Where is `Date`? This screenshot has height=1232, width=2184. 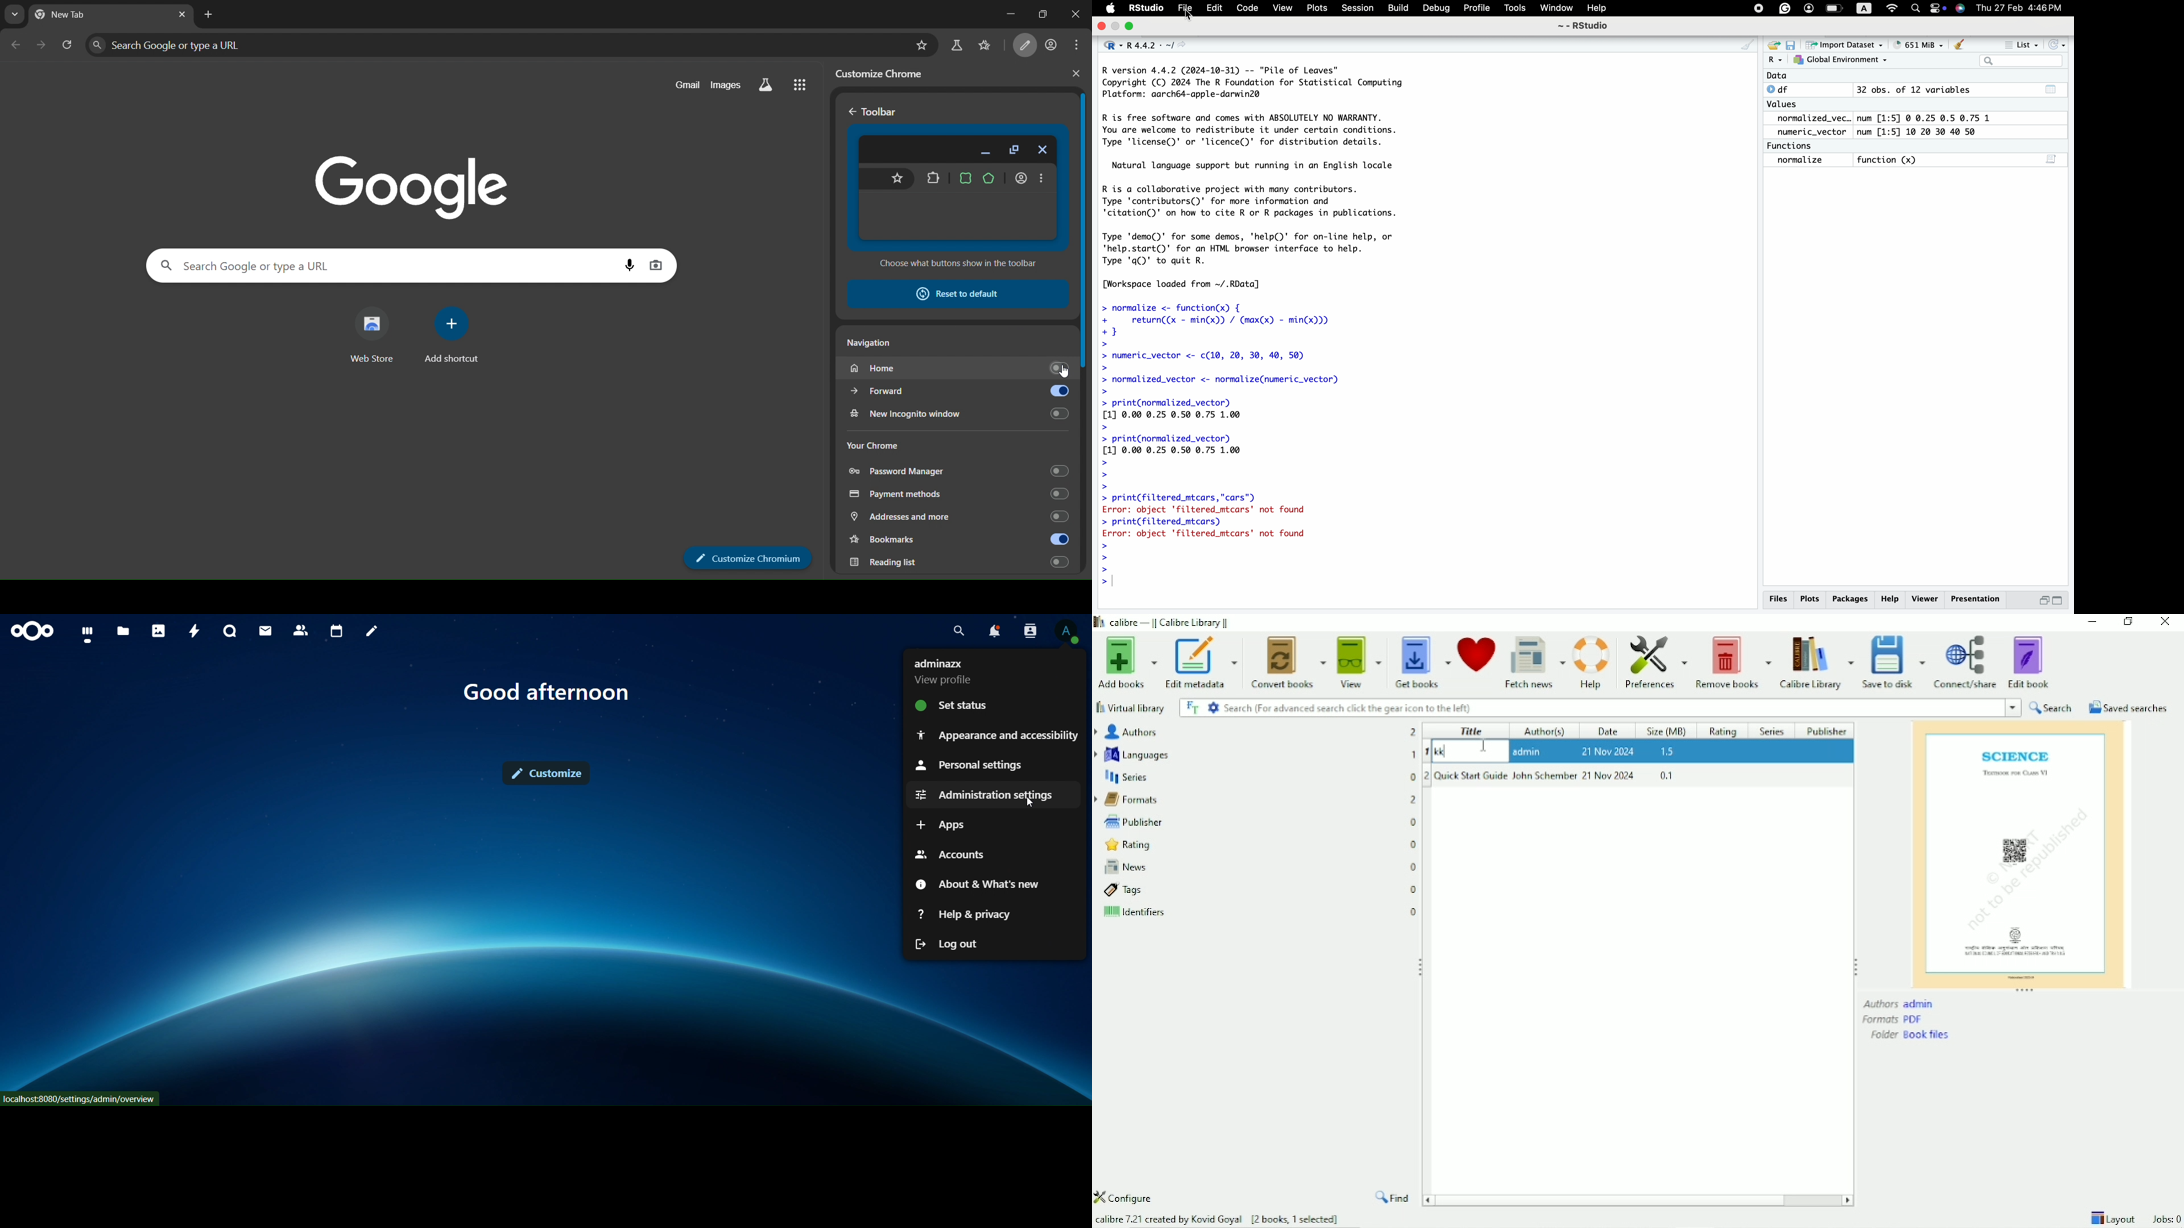 Date is located at coordinates (1611, 731).